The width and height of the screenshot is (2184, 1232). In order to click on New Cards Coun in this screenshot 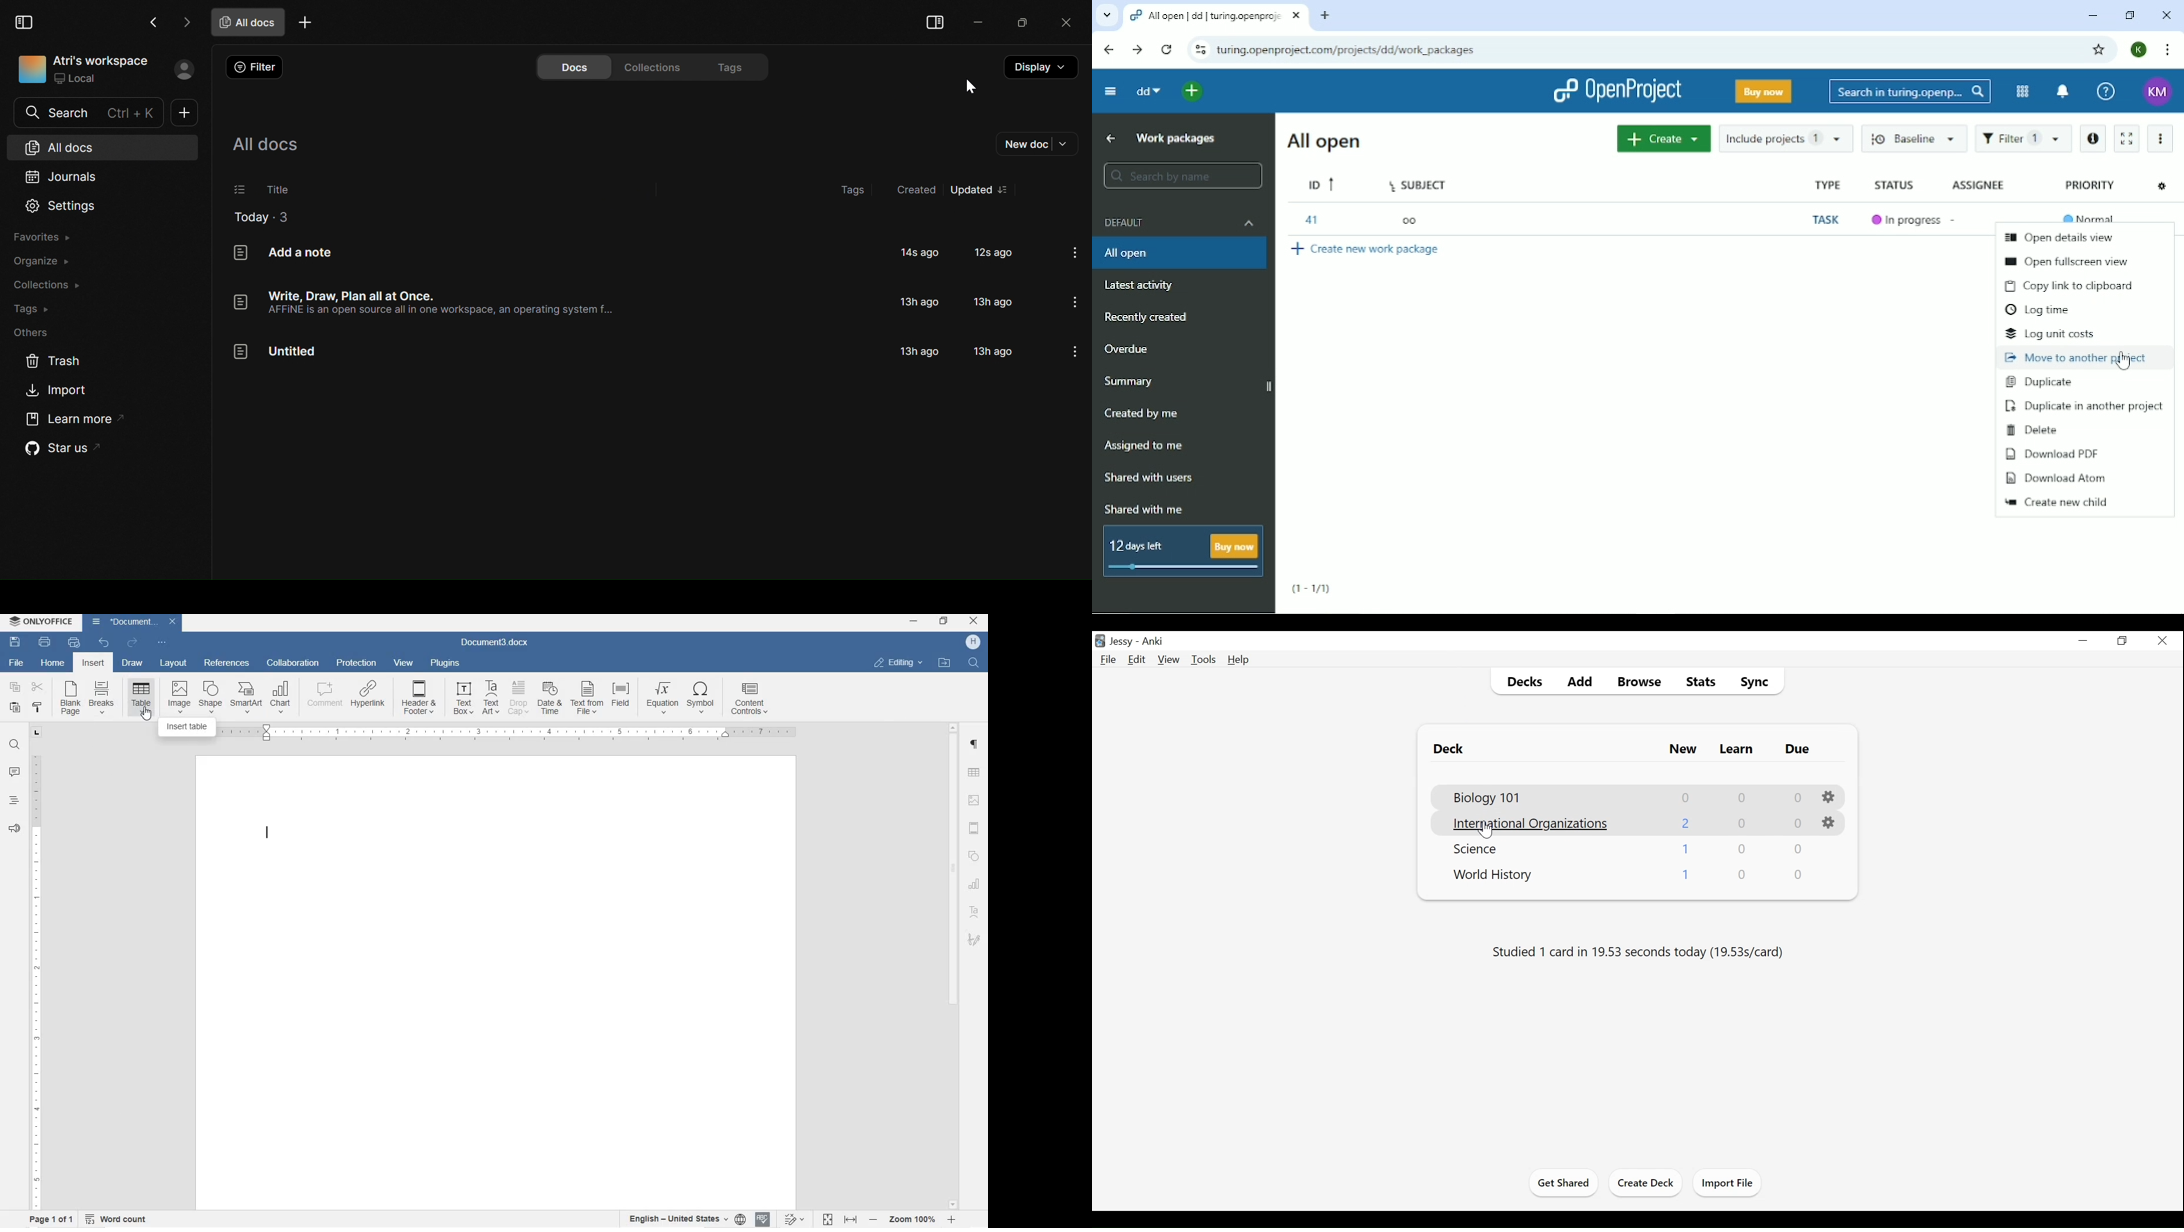, I will do `click(1687, 824)`.